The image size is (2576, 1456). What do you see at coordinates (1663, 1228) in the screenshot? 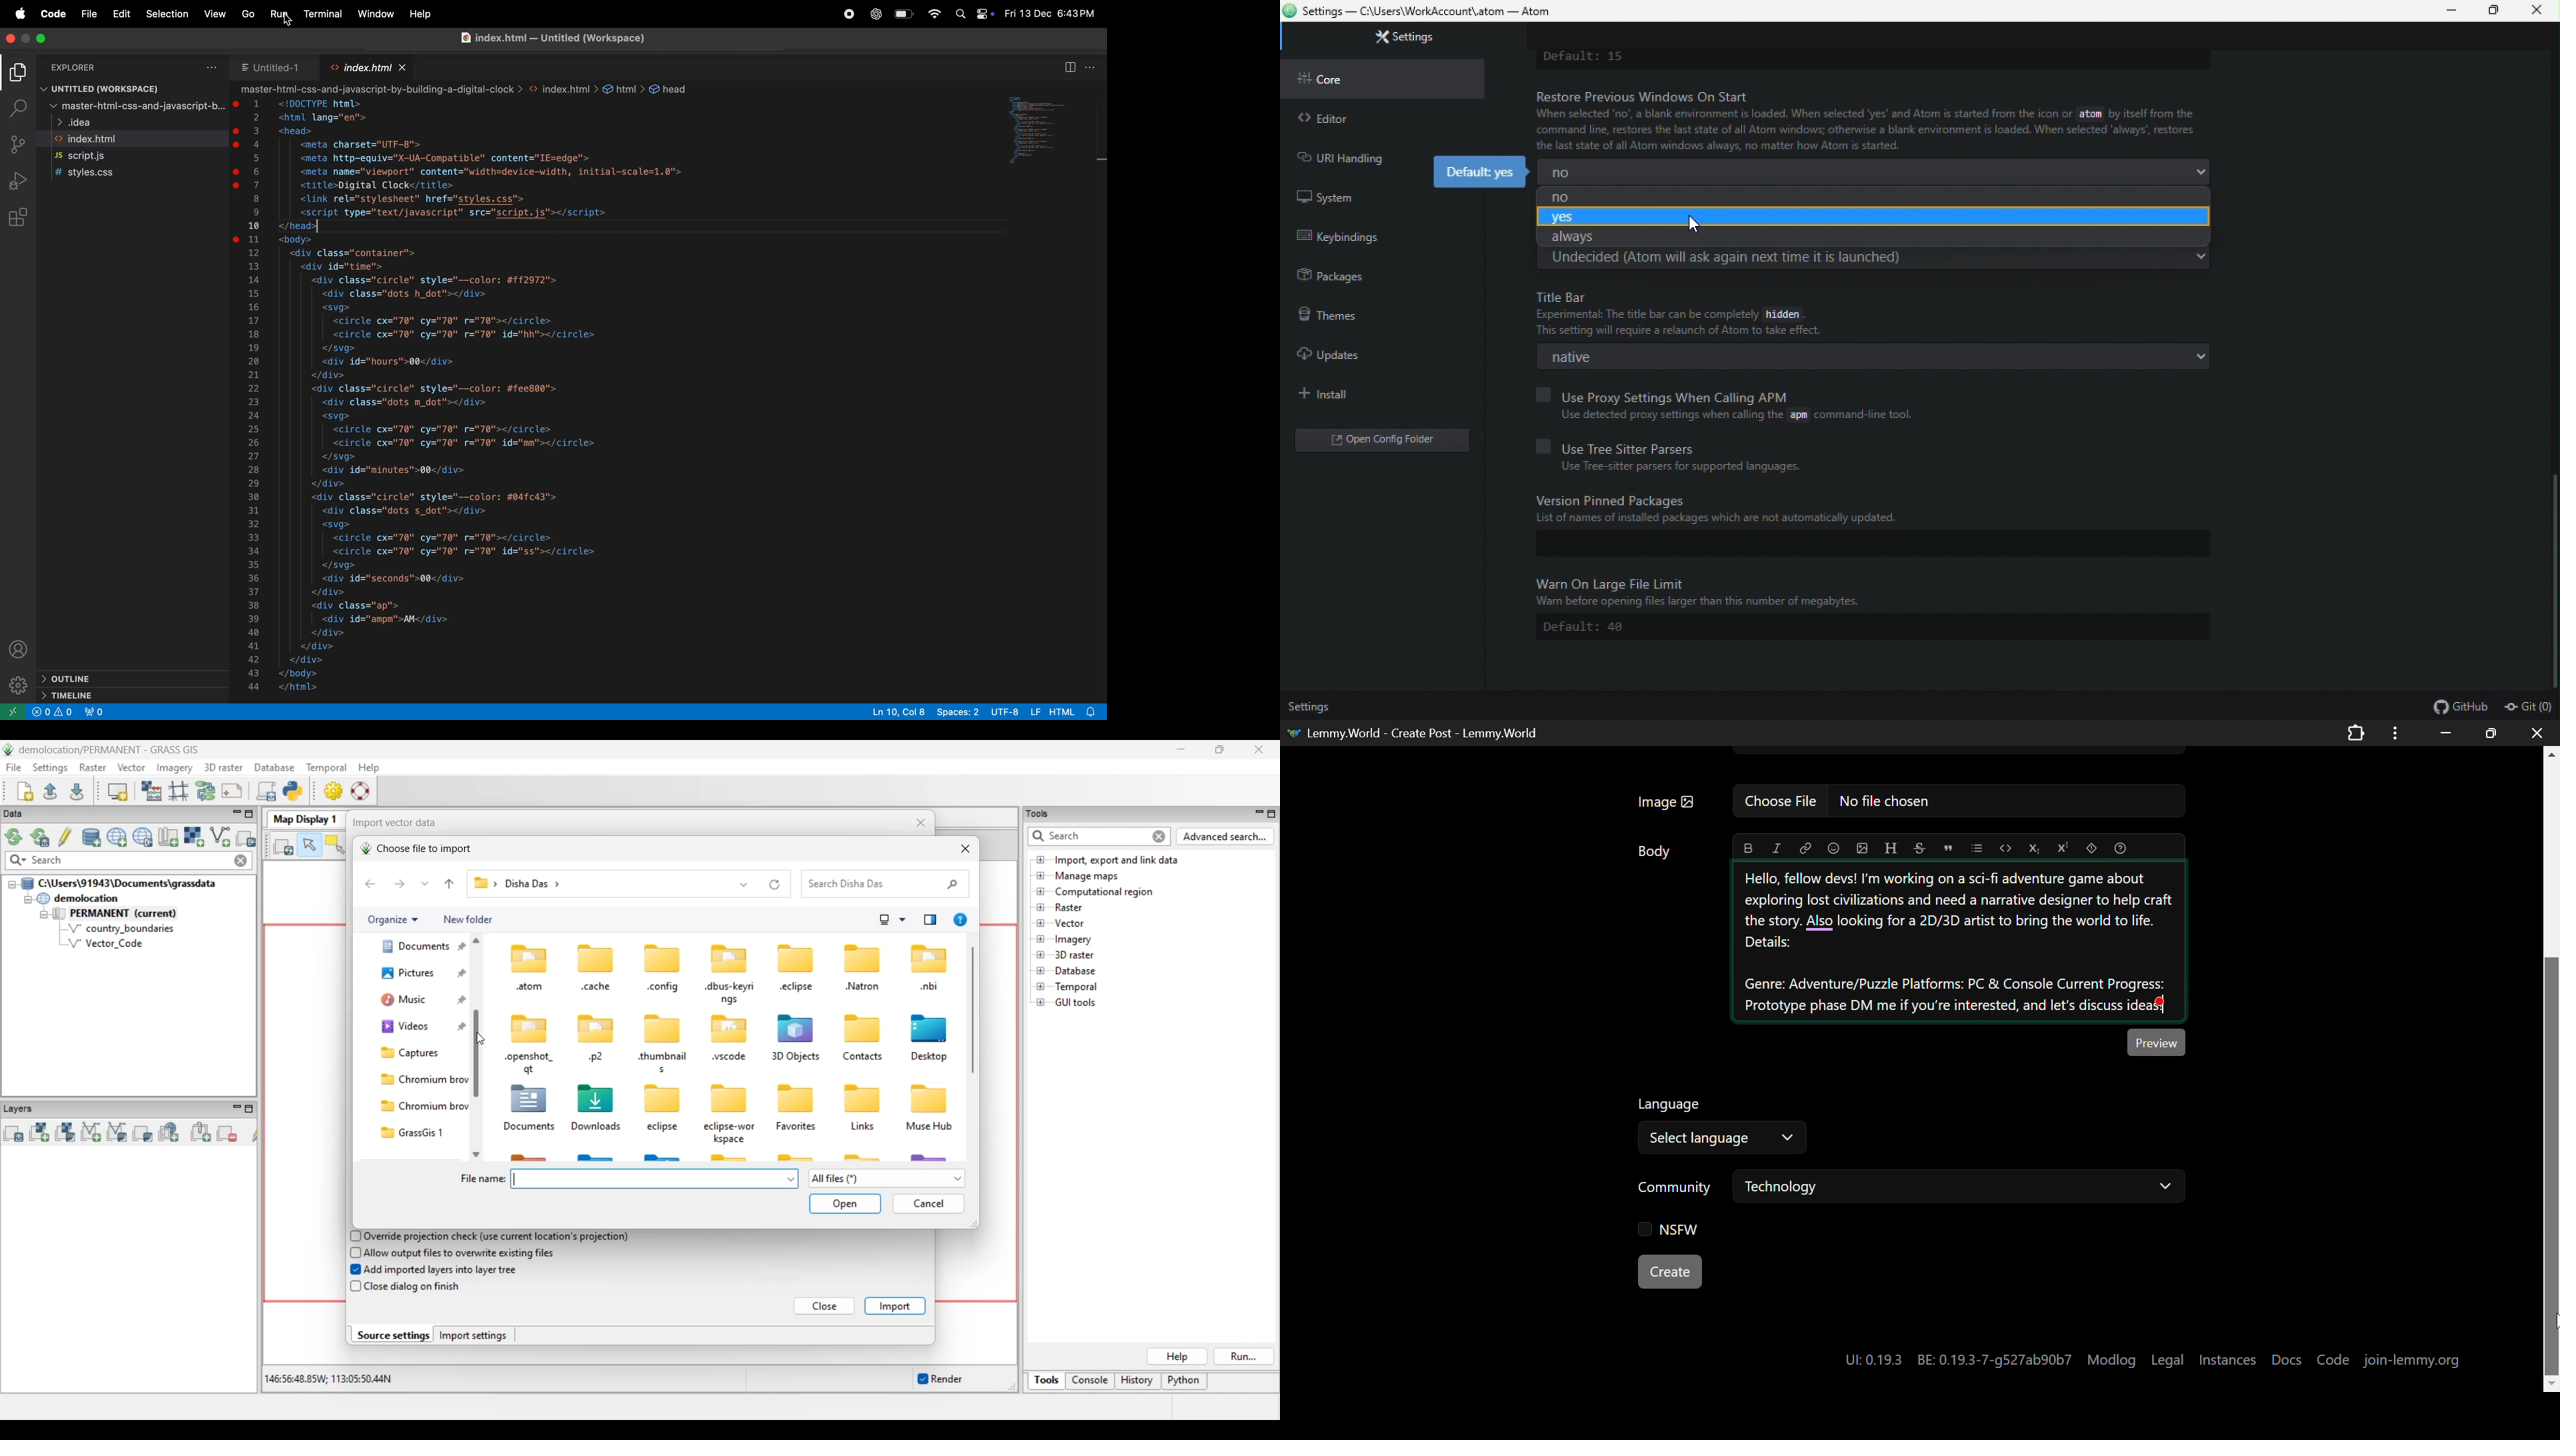
I see `NSFW` at bounding box center [1663, 1228].